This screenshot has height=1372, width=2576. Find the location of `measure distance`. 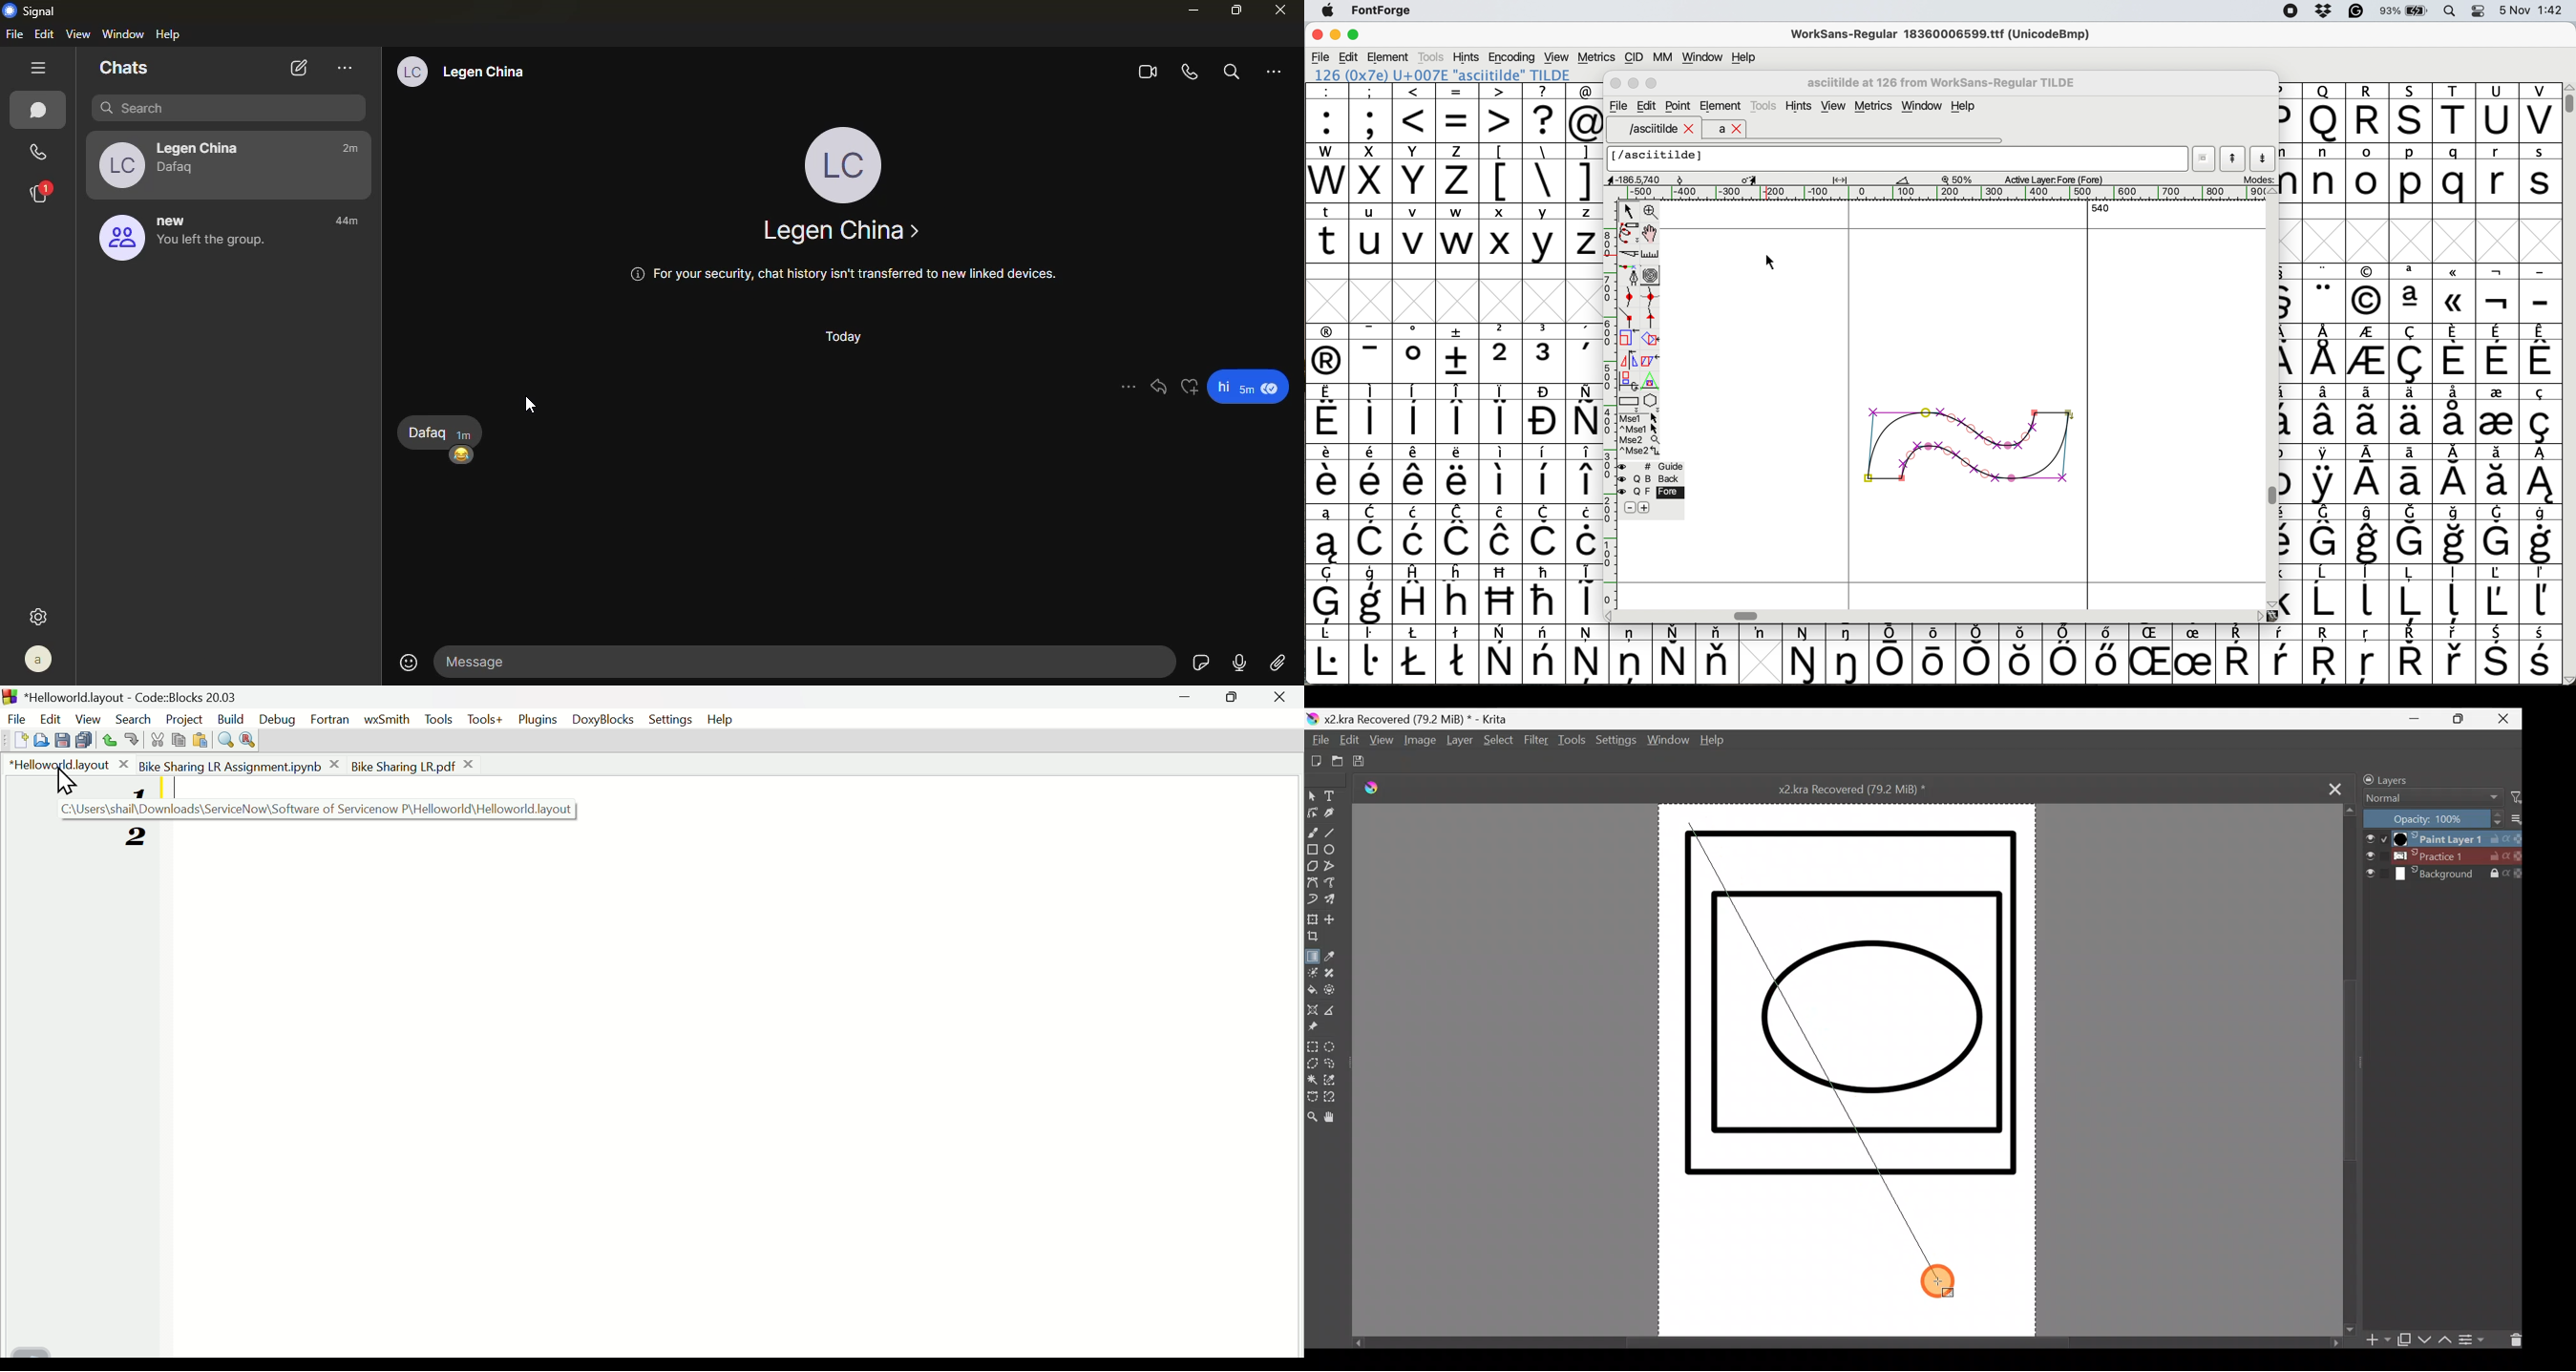

measure distance is located at coordinates (1651, 254).